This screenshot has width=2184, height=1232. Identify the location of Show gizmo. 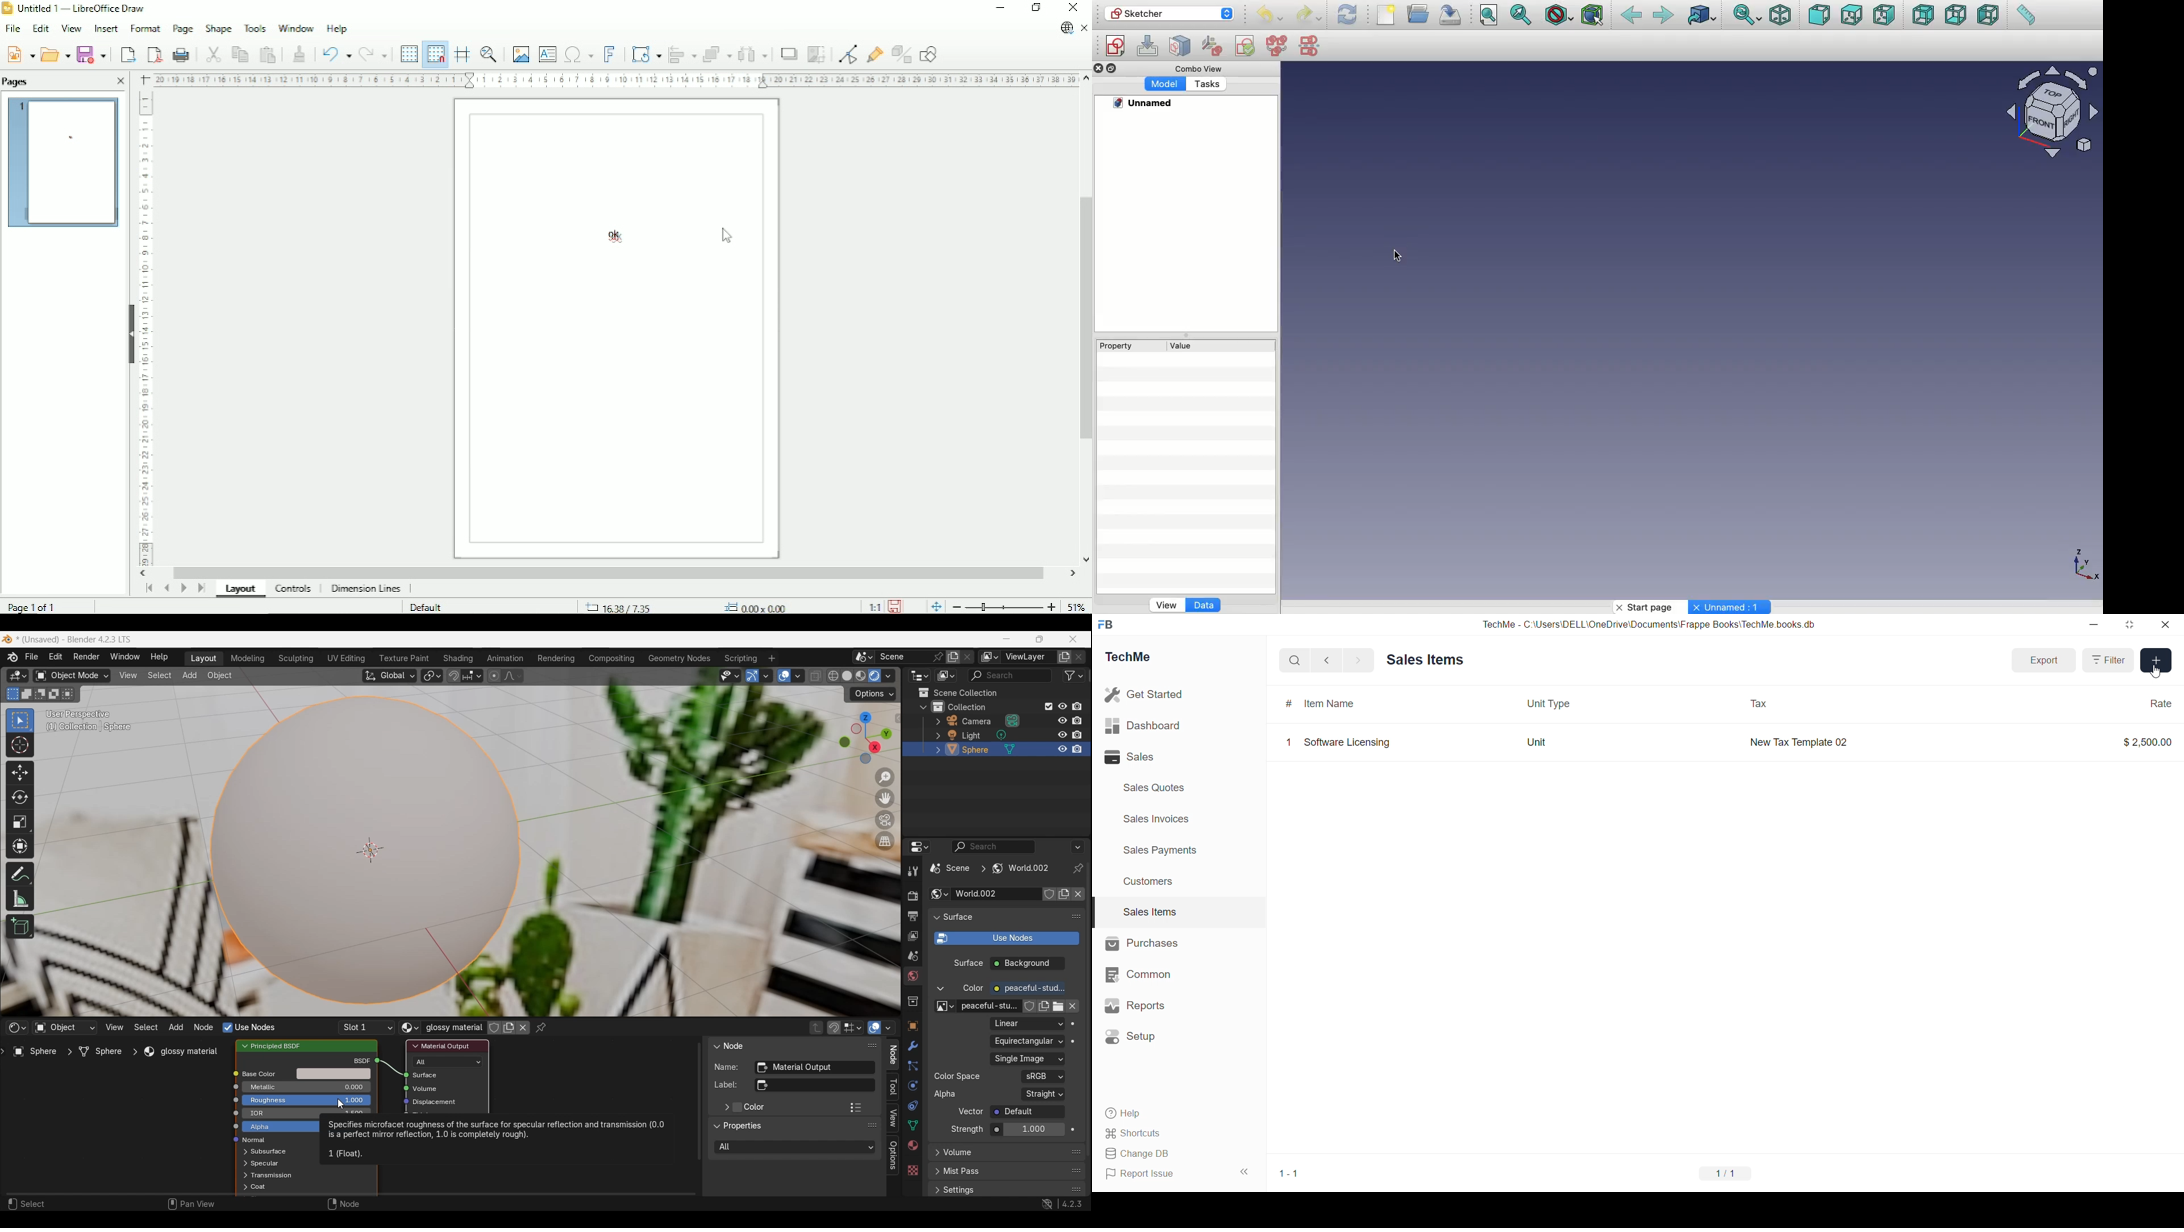
(752, 676).